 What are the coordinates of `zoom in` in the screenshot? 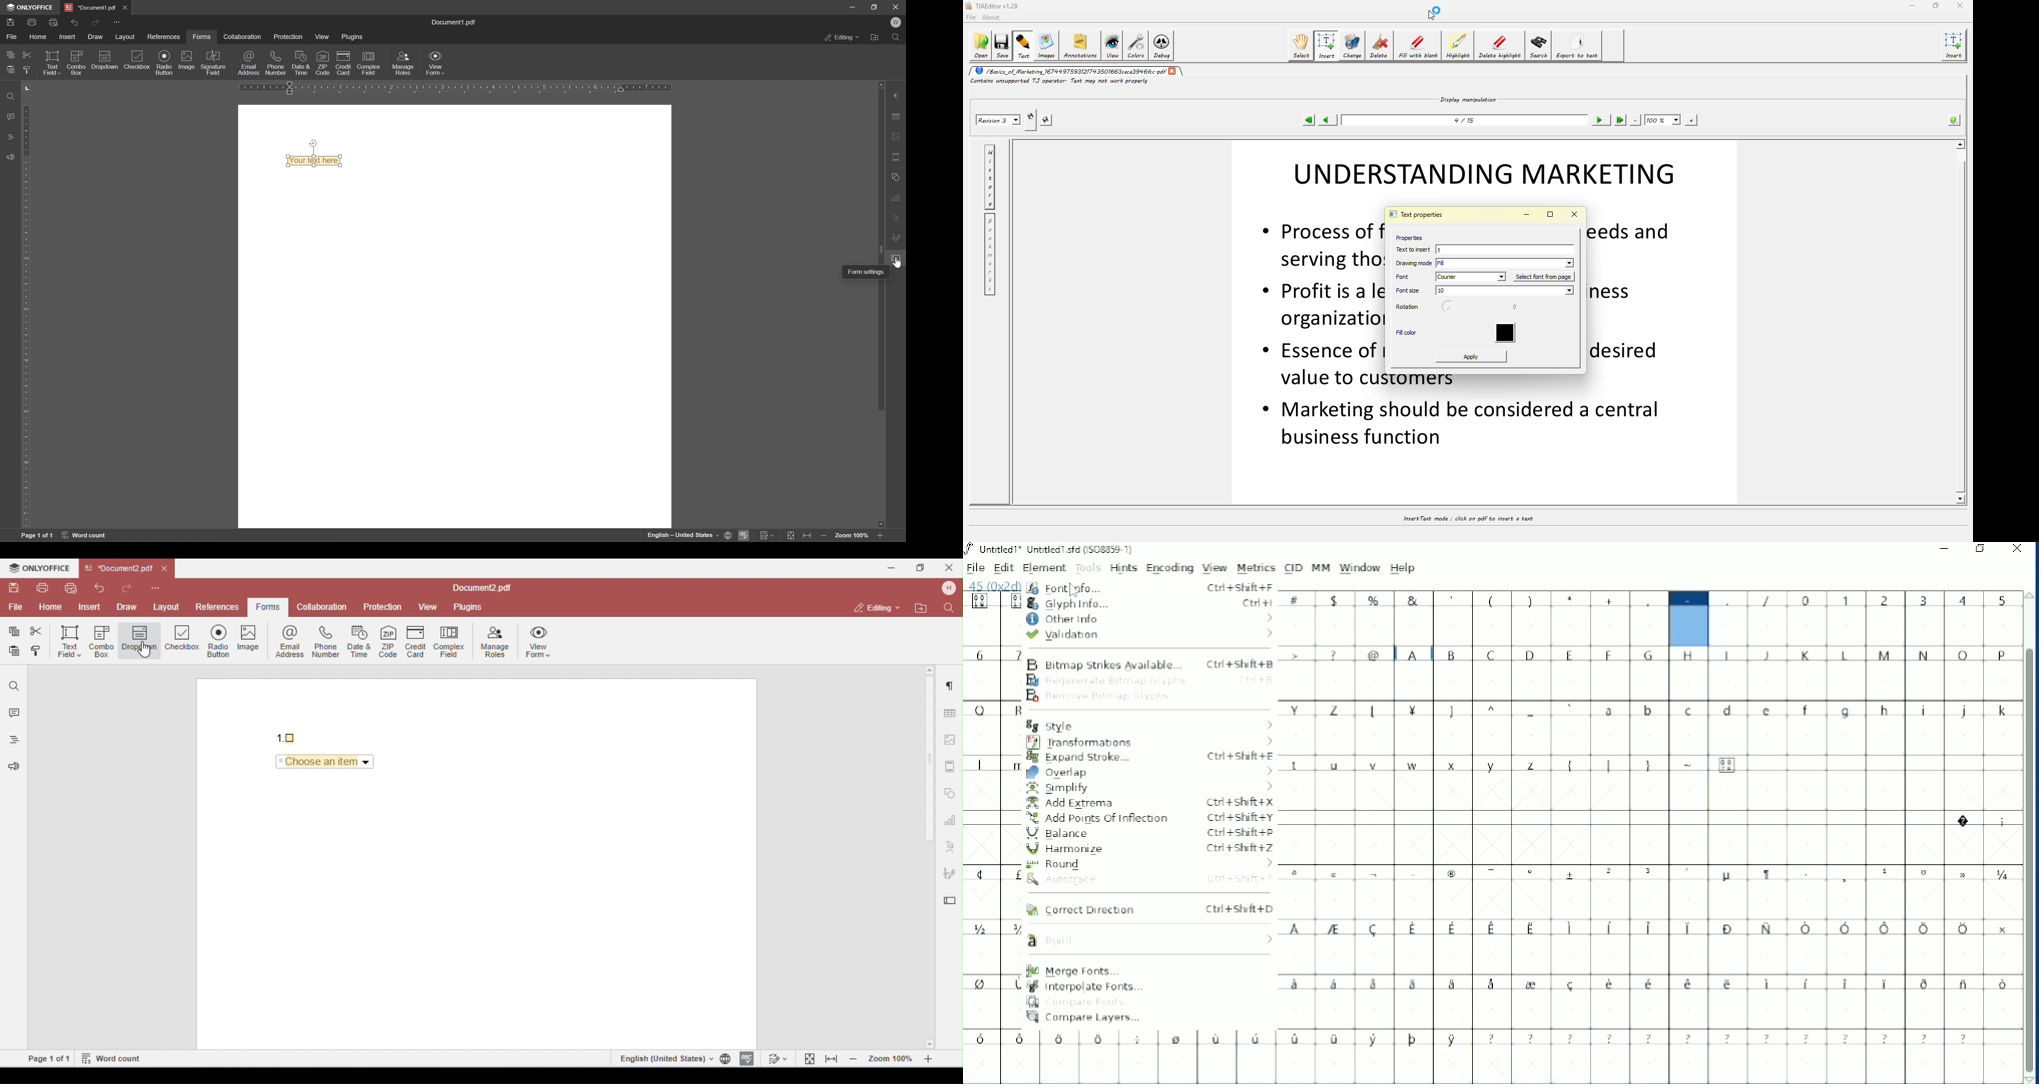 It's located at (1691, 119).